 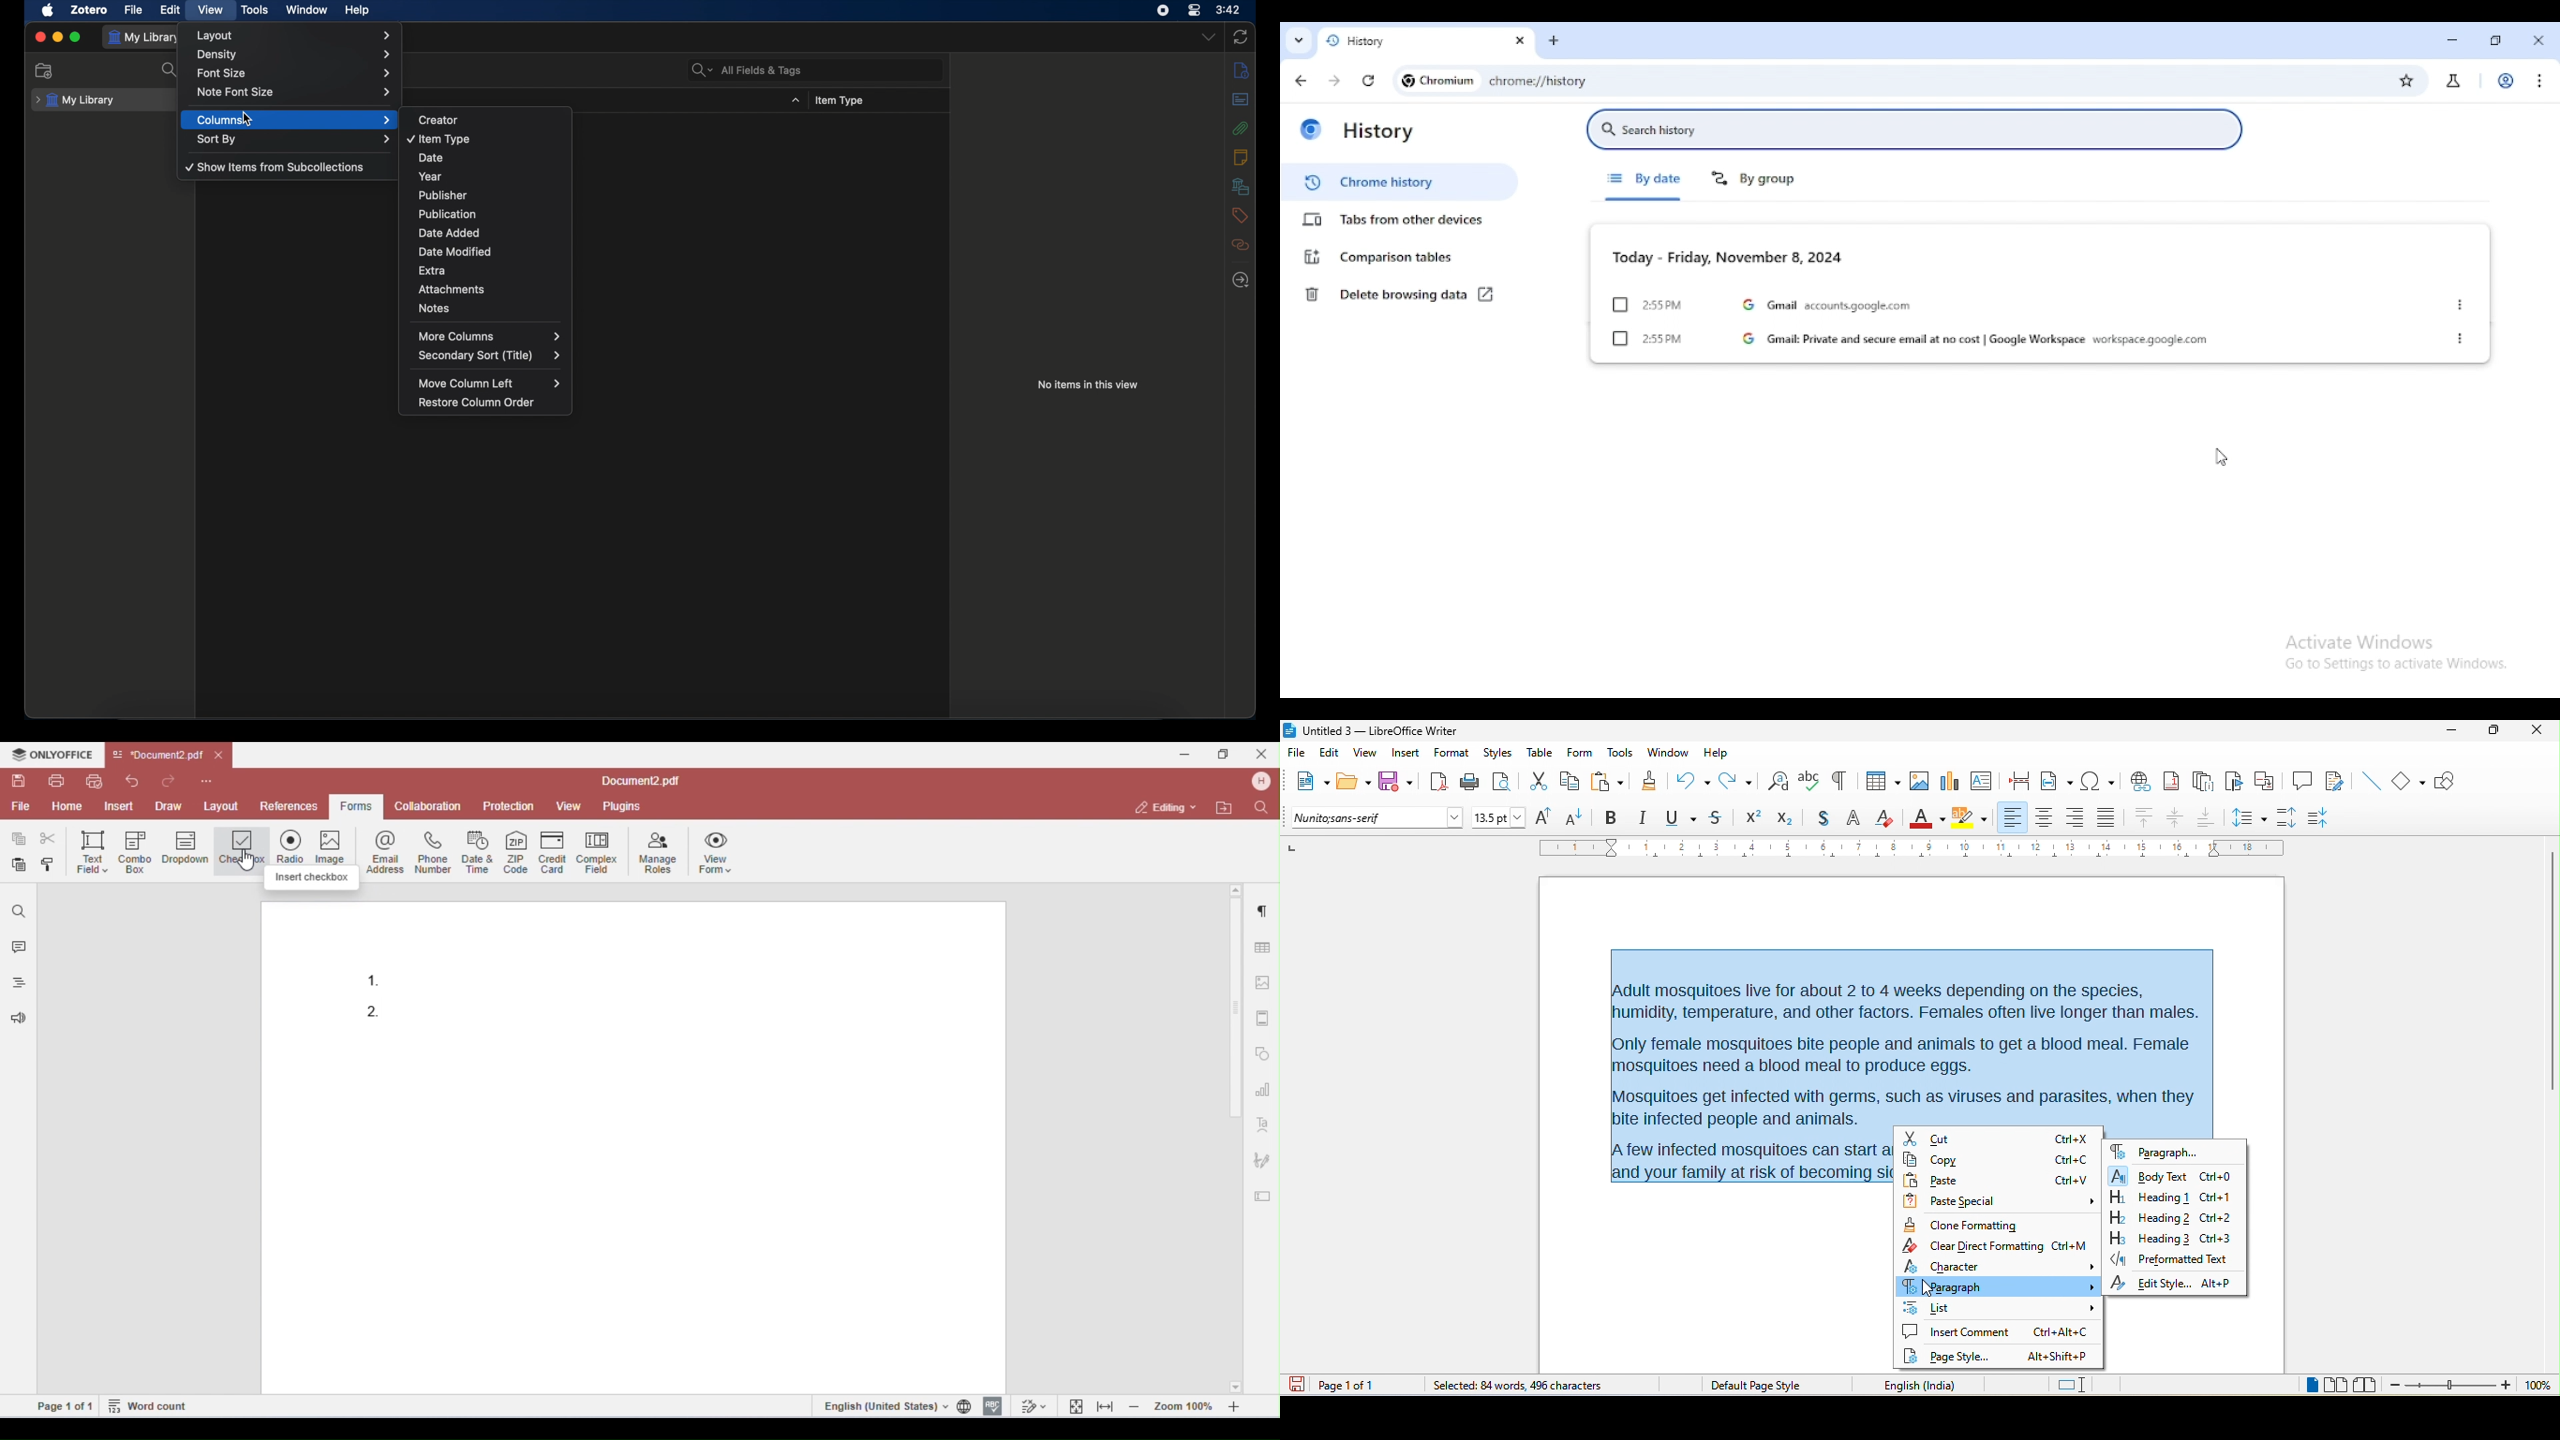 I want to click on insert comment, so click(x=1957, y=1332).